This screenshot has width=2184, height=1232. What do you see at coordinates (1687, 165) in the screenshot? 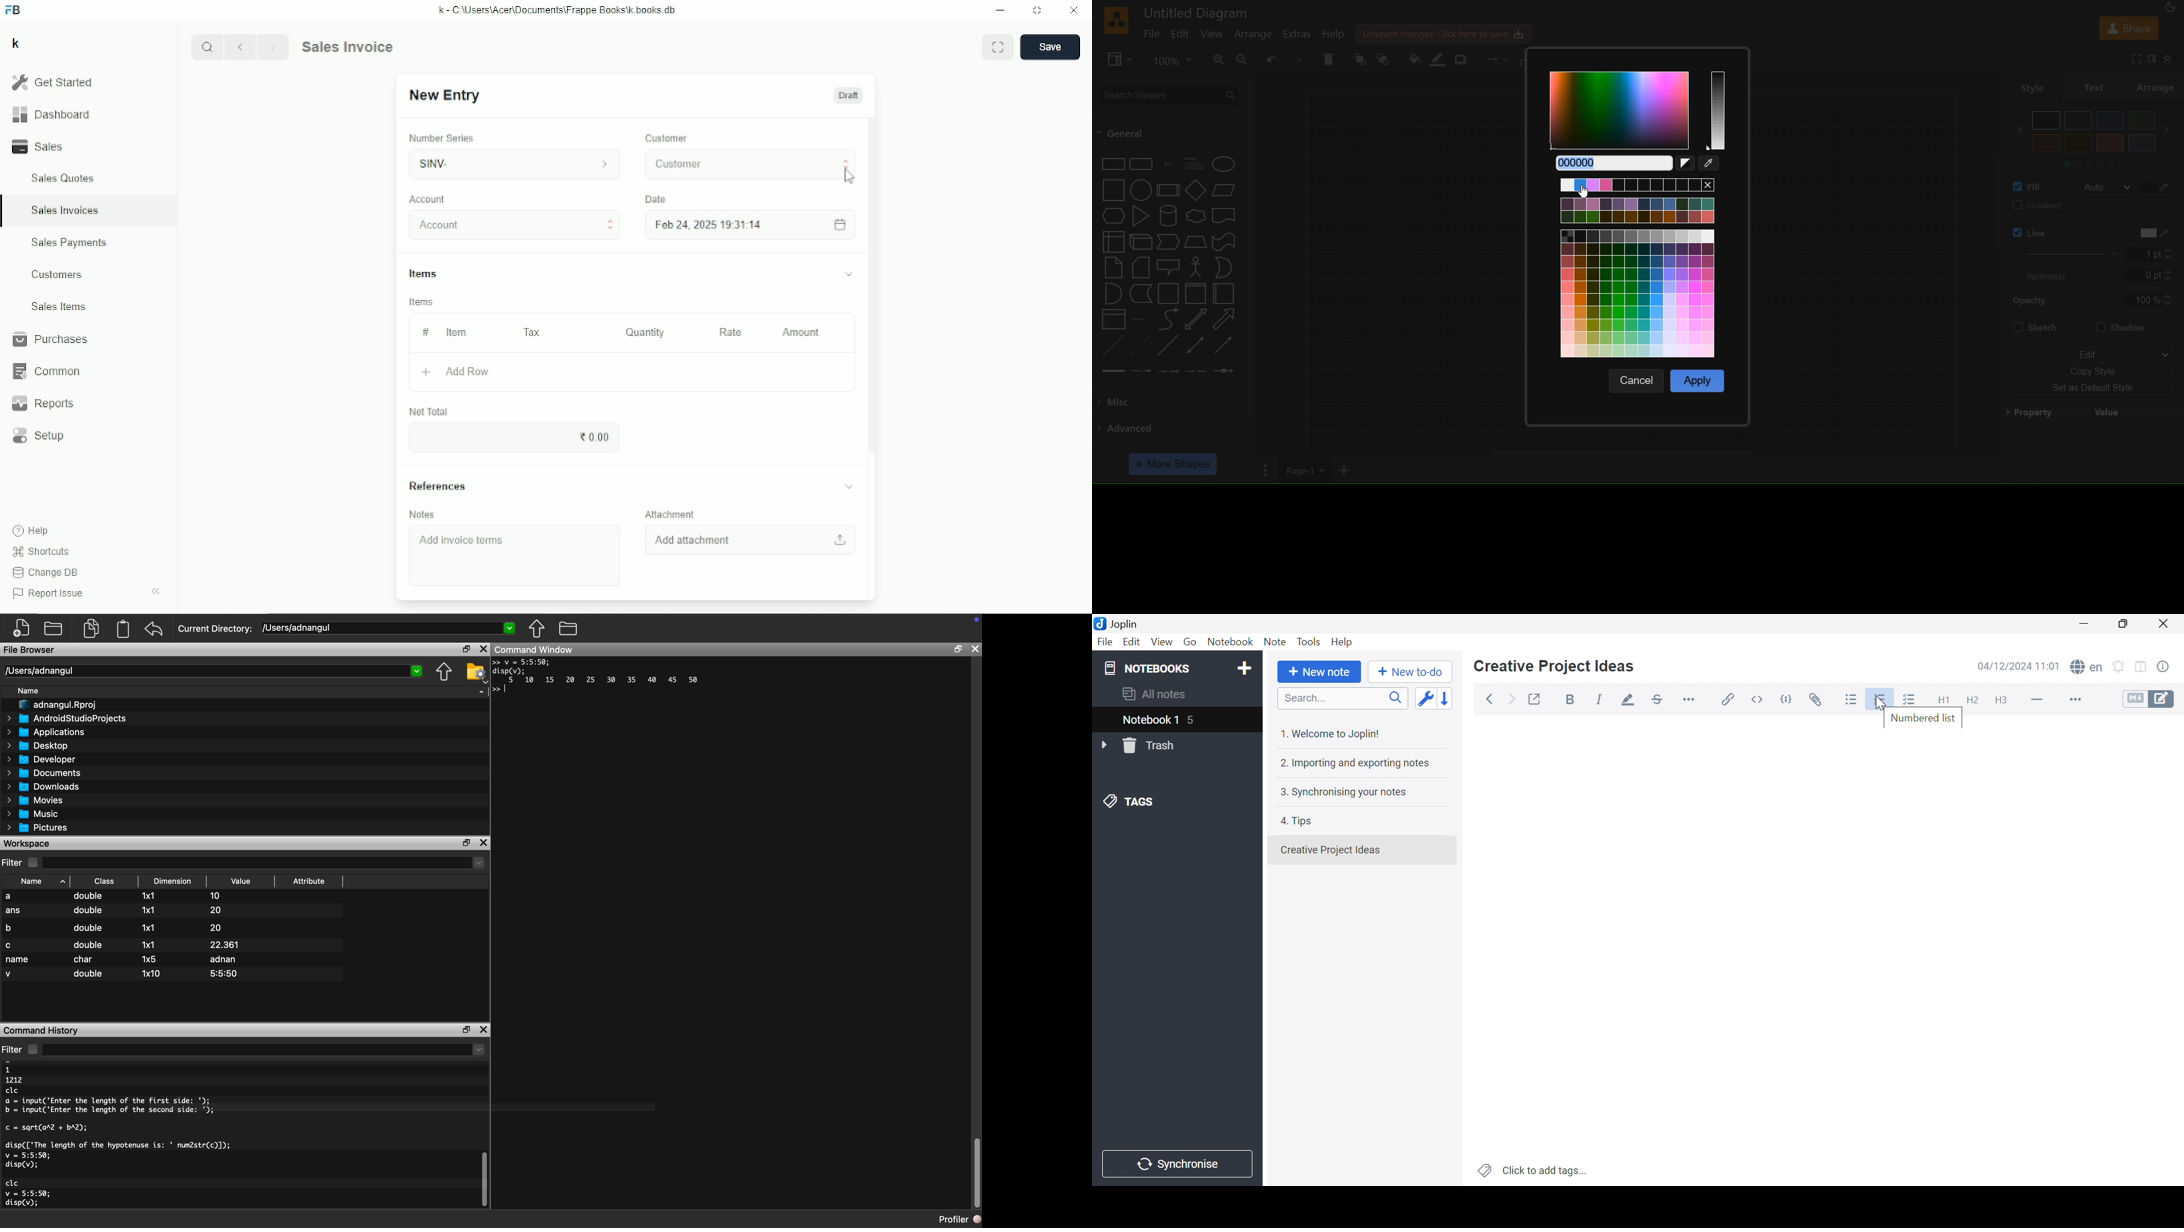
I see `use black and white` at bounding box center [1687, 165].